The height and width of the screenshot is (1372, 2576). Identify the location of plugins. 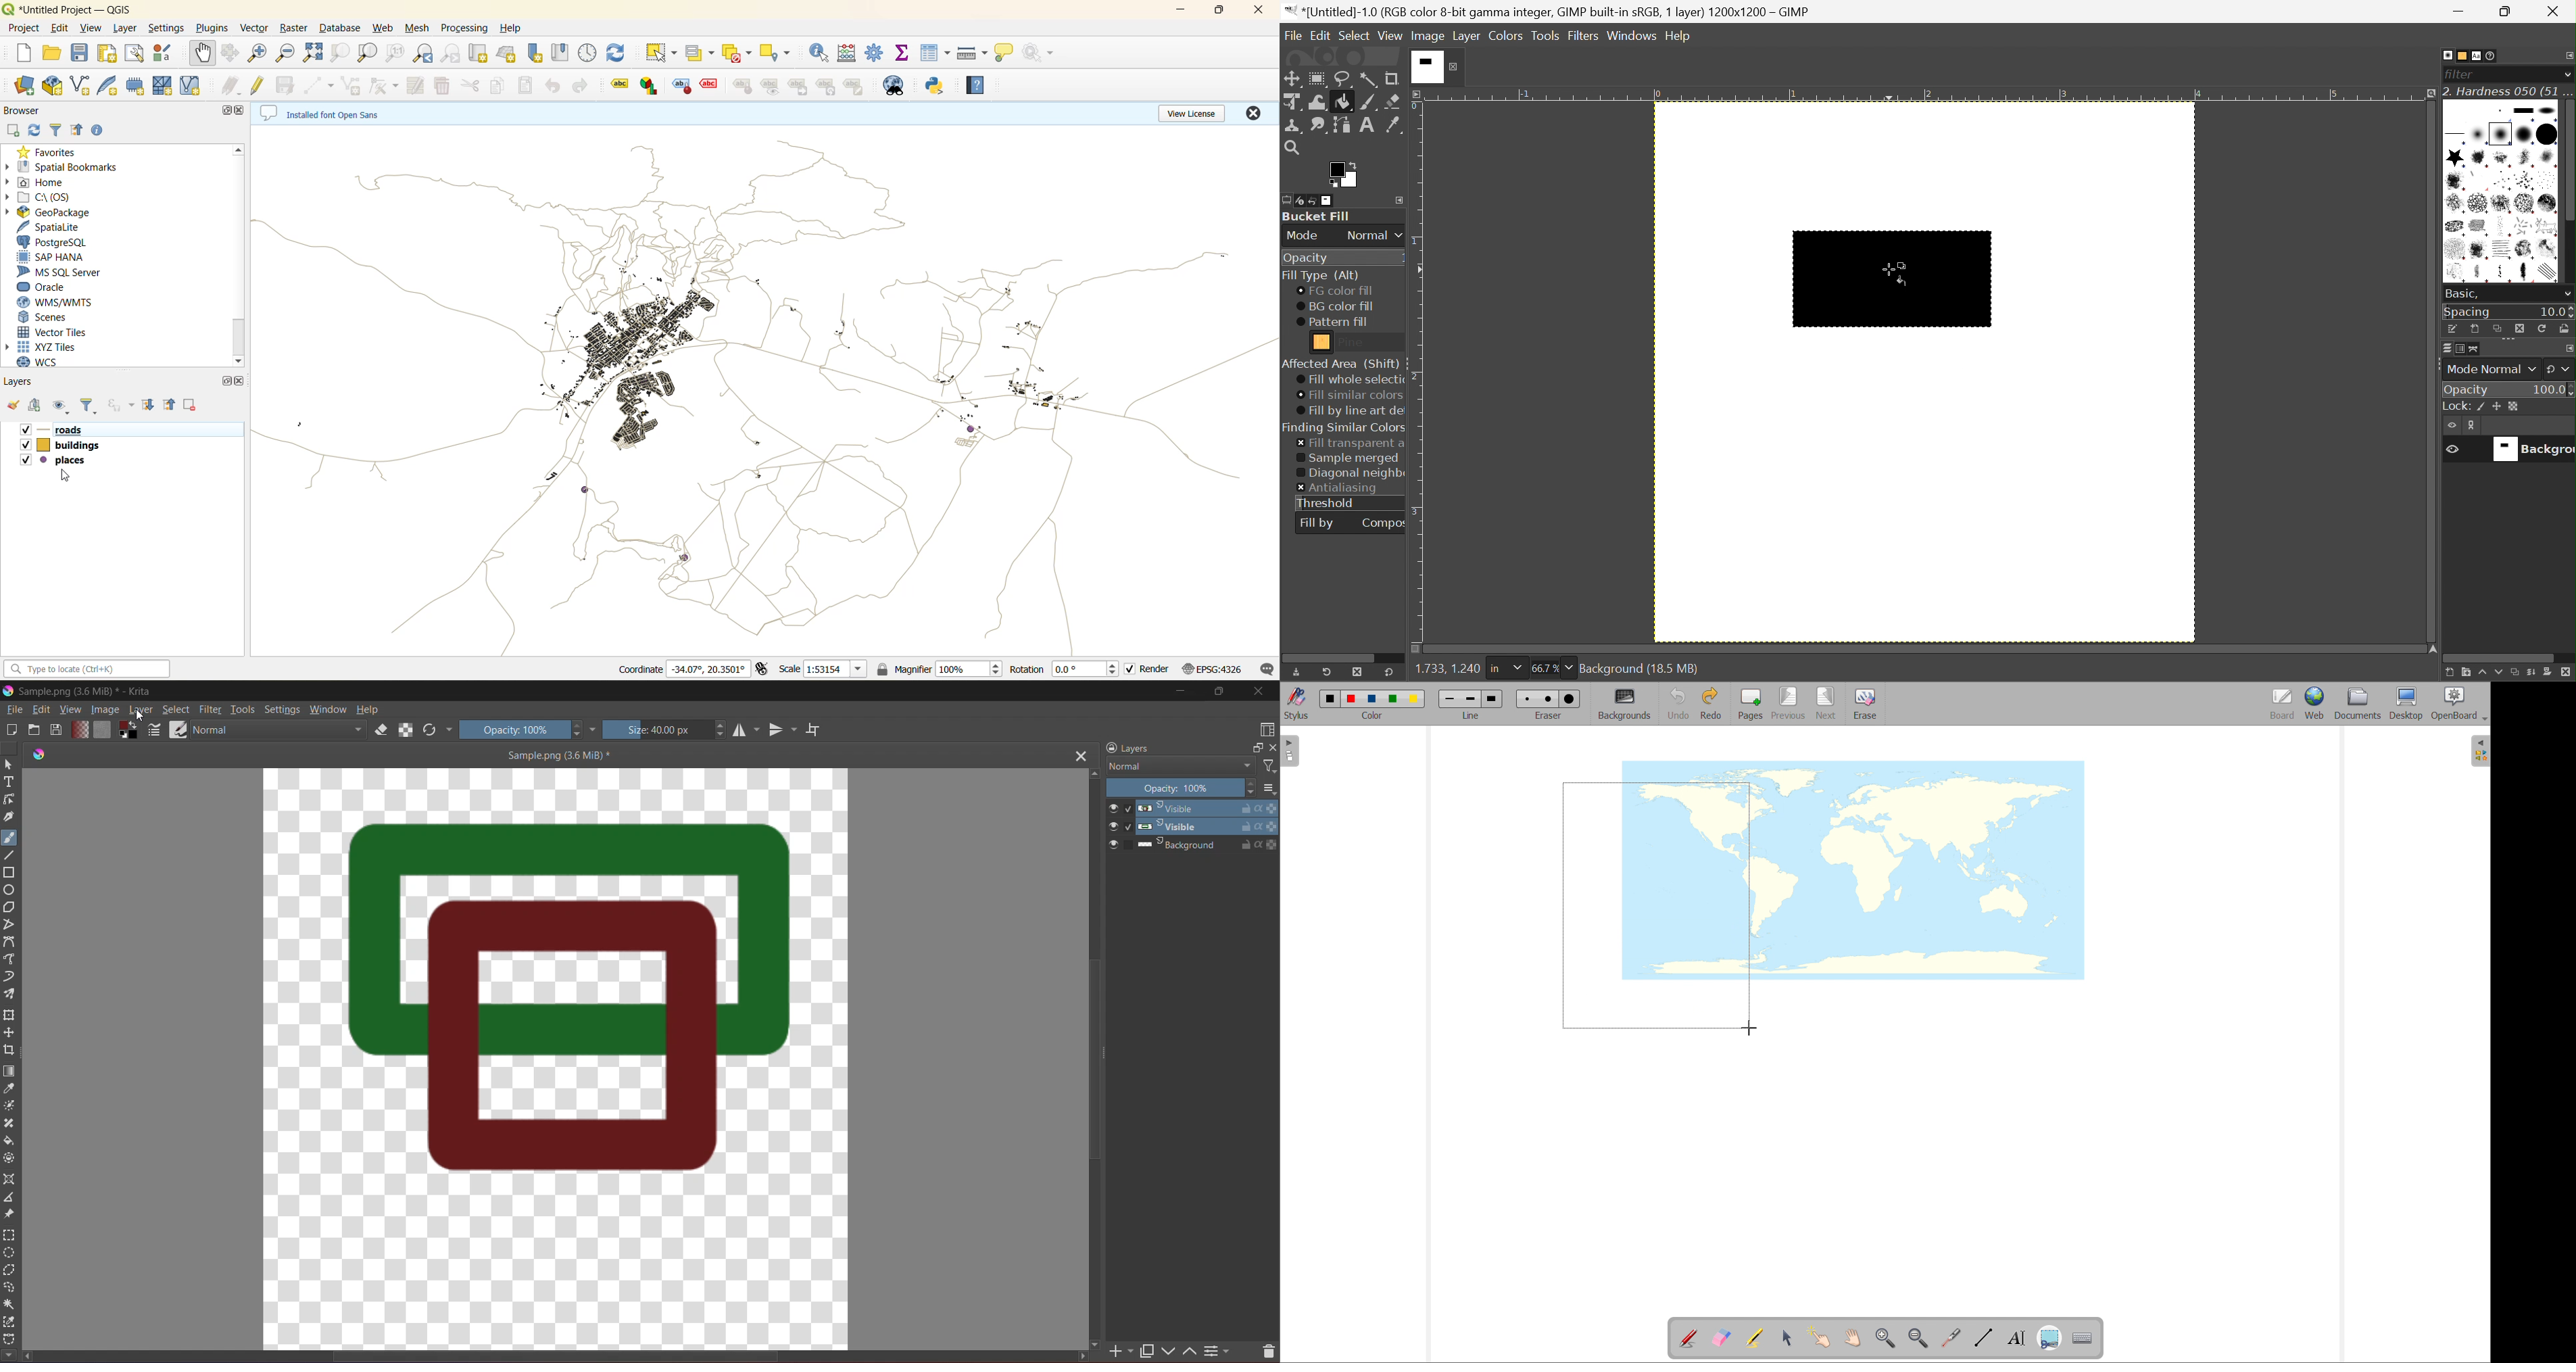
(213, 27).